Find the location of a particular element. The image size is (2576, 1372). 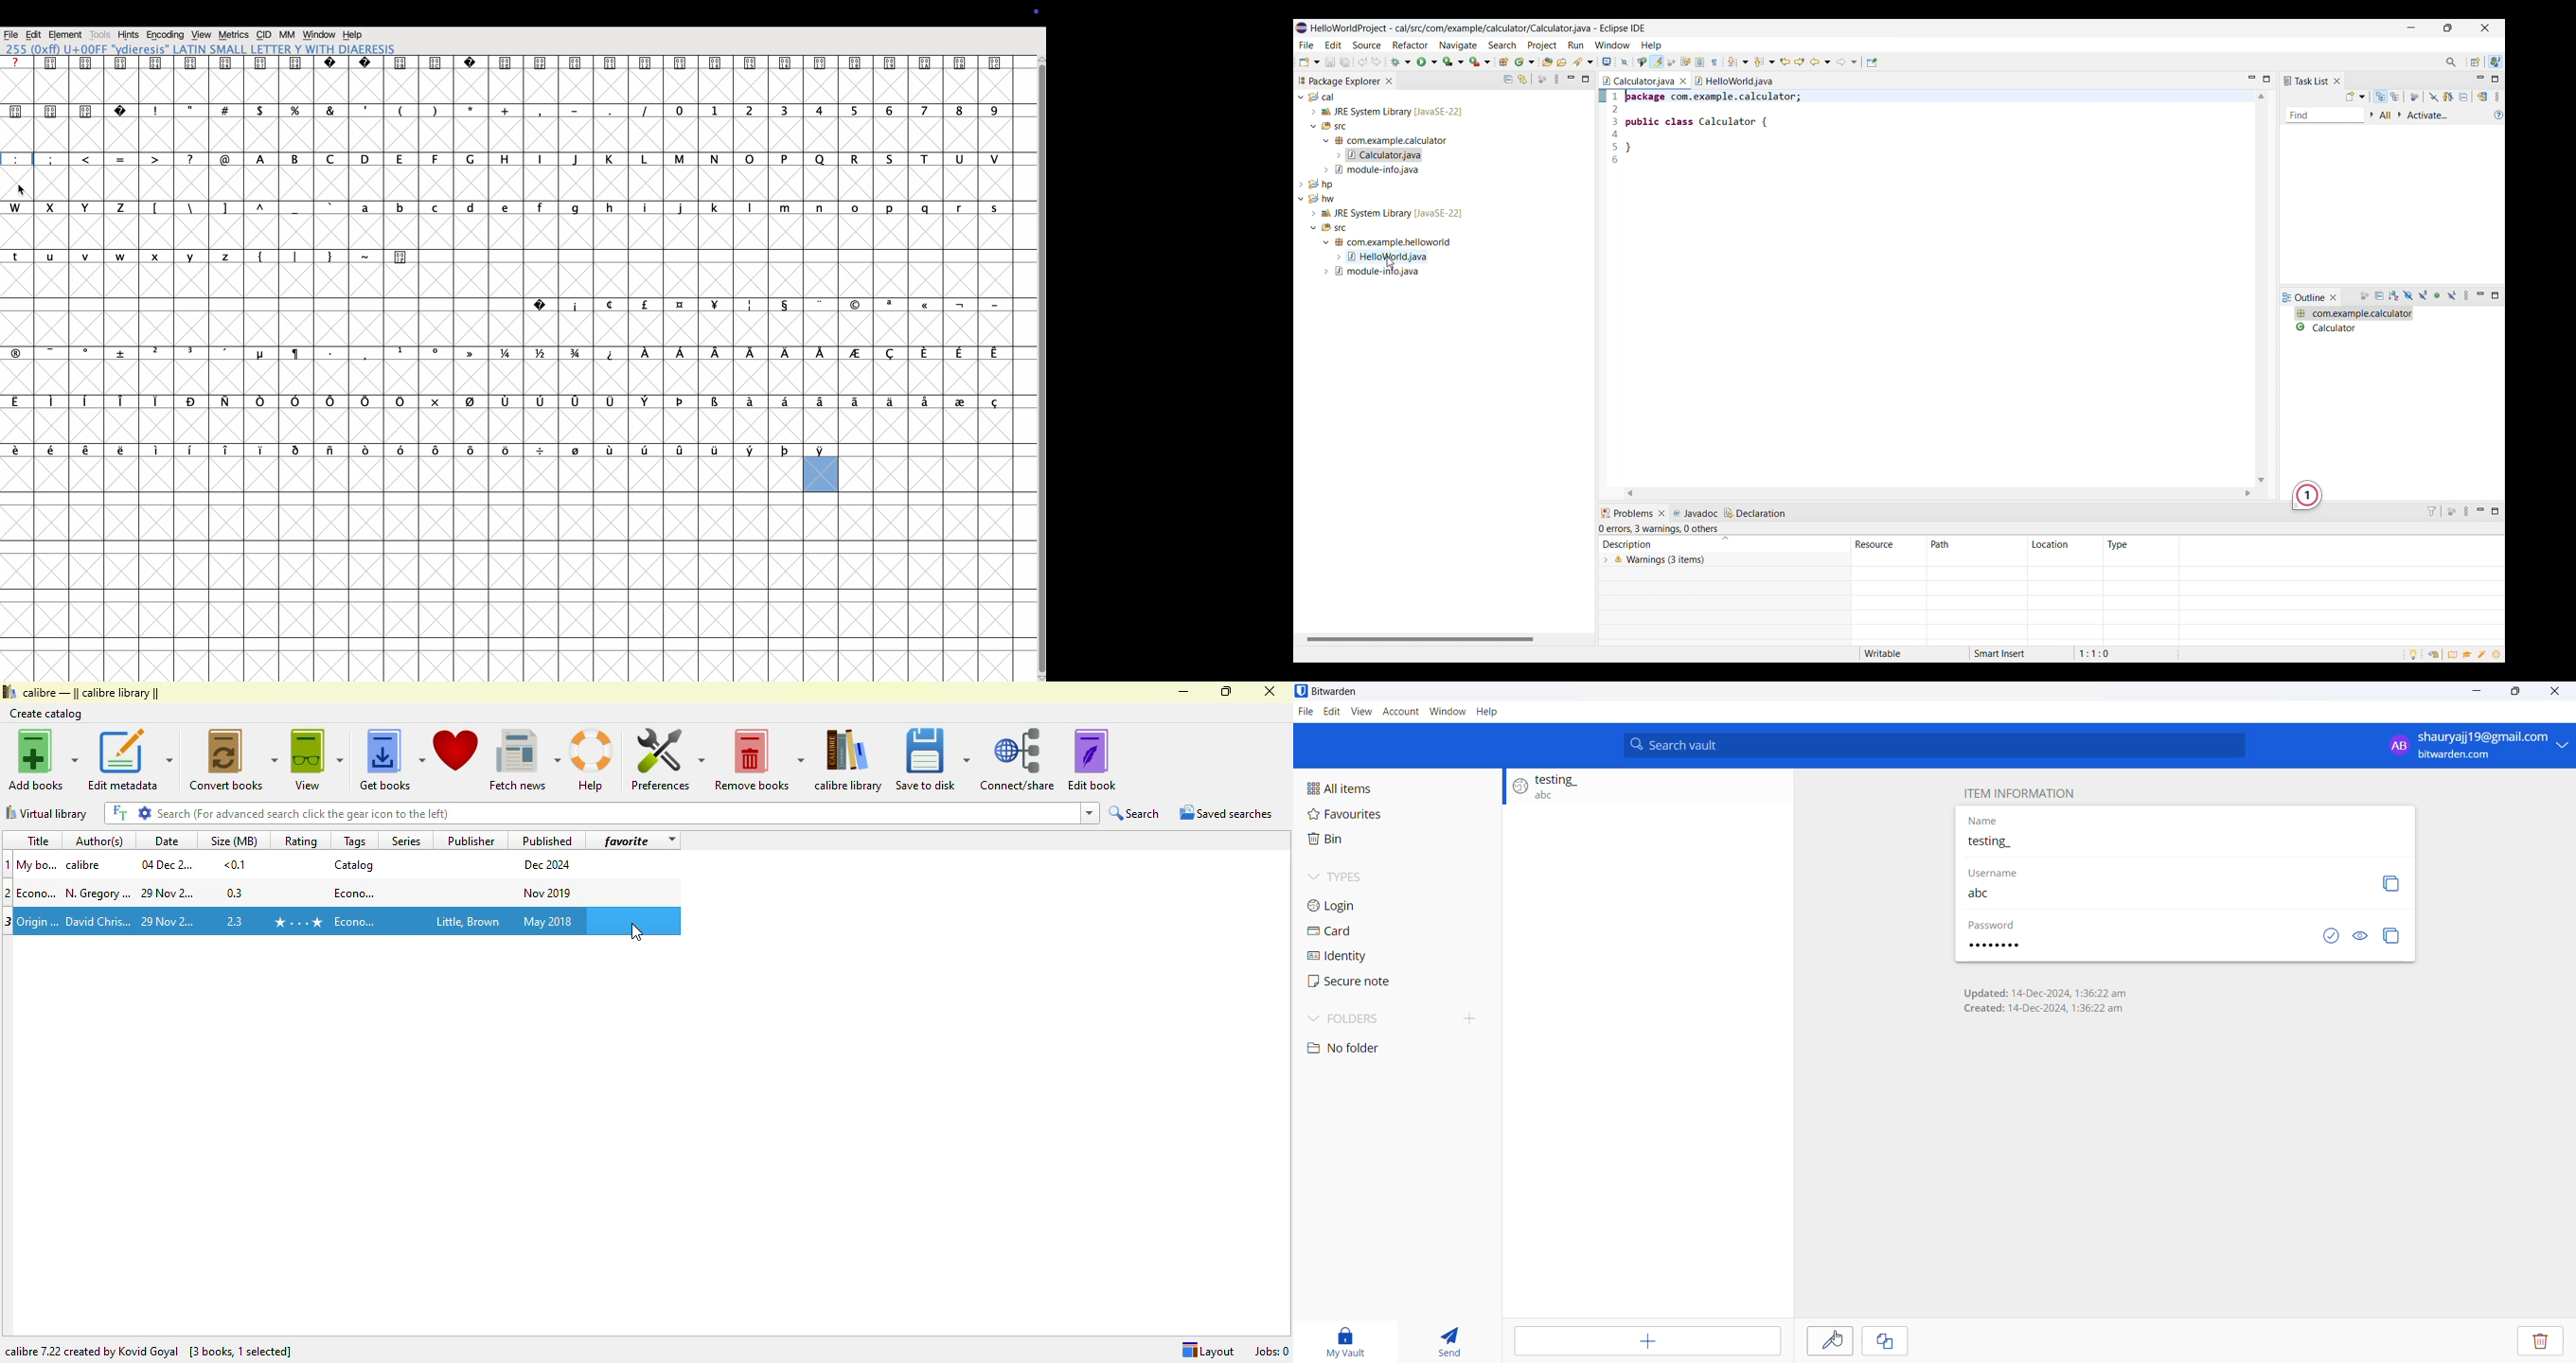

application logo is located at coordinates (1301, 691).